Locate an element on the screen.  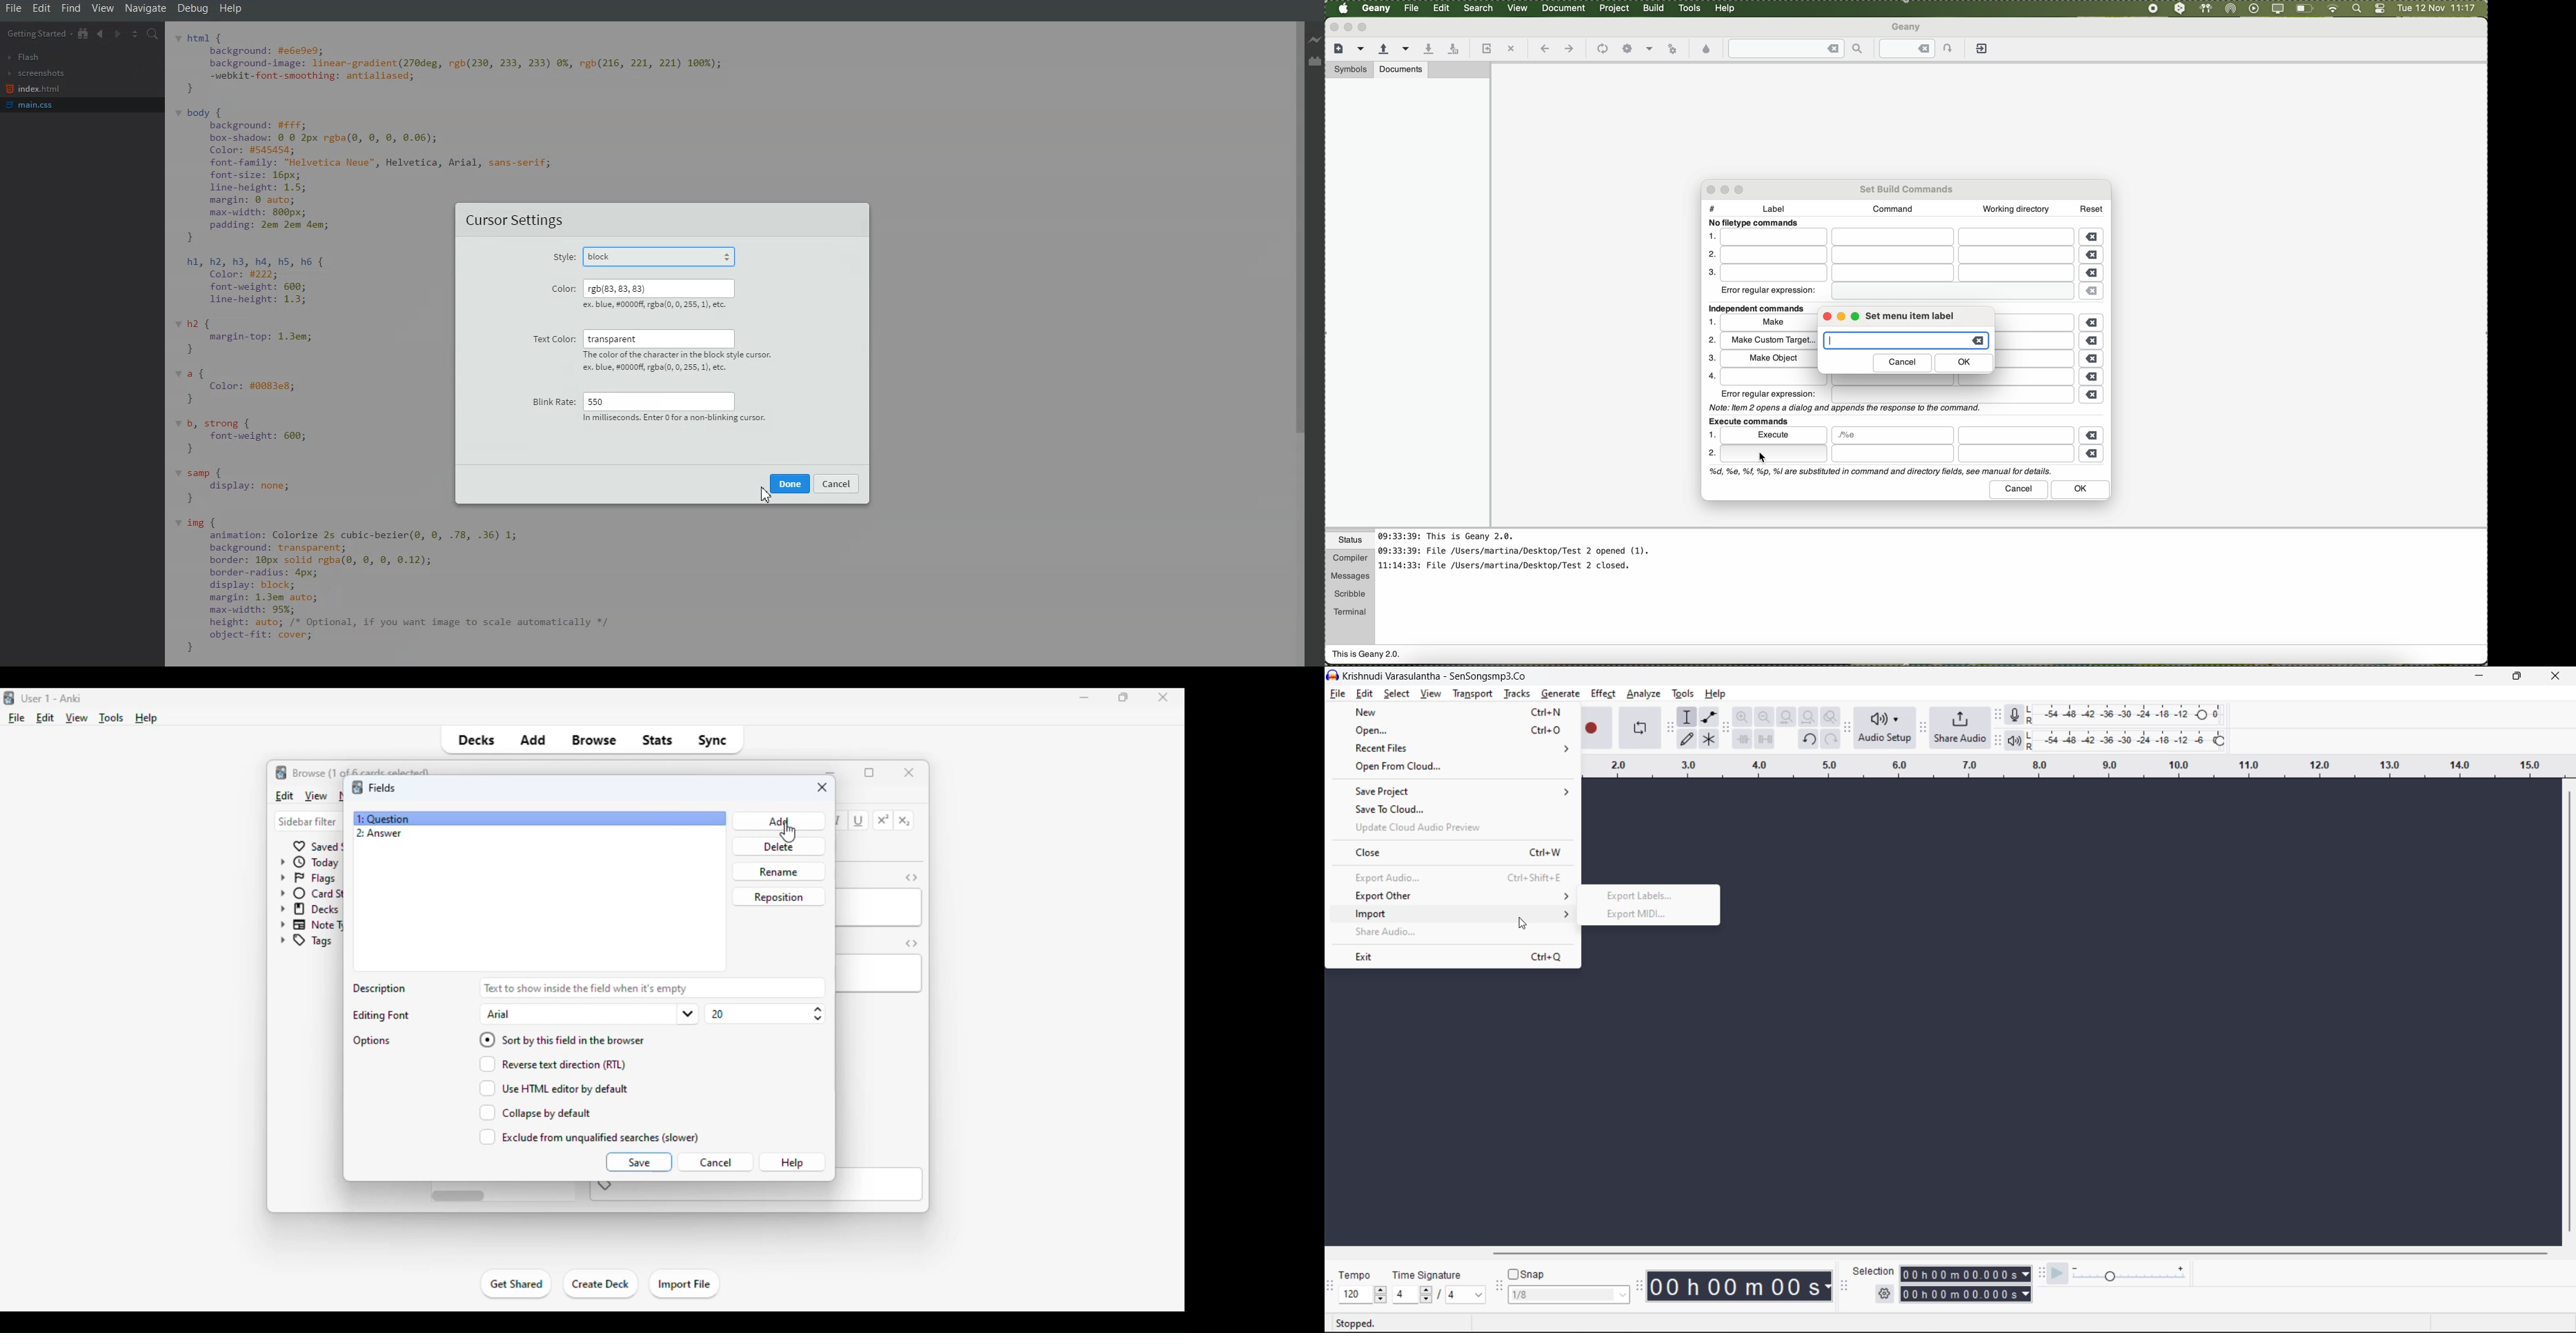
00 h 00m 00.000s is located at coordinates (1967, 1295).